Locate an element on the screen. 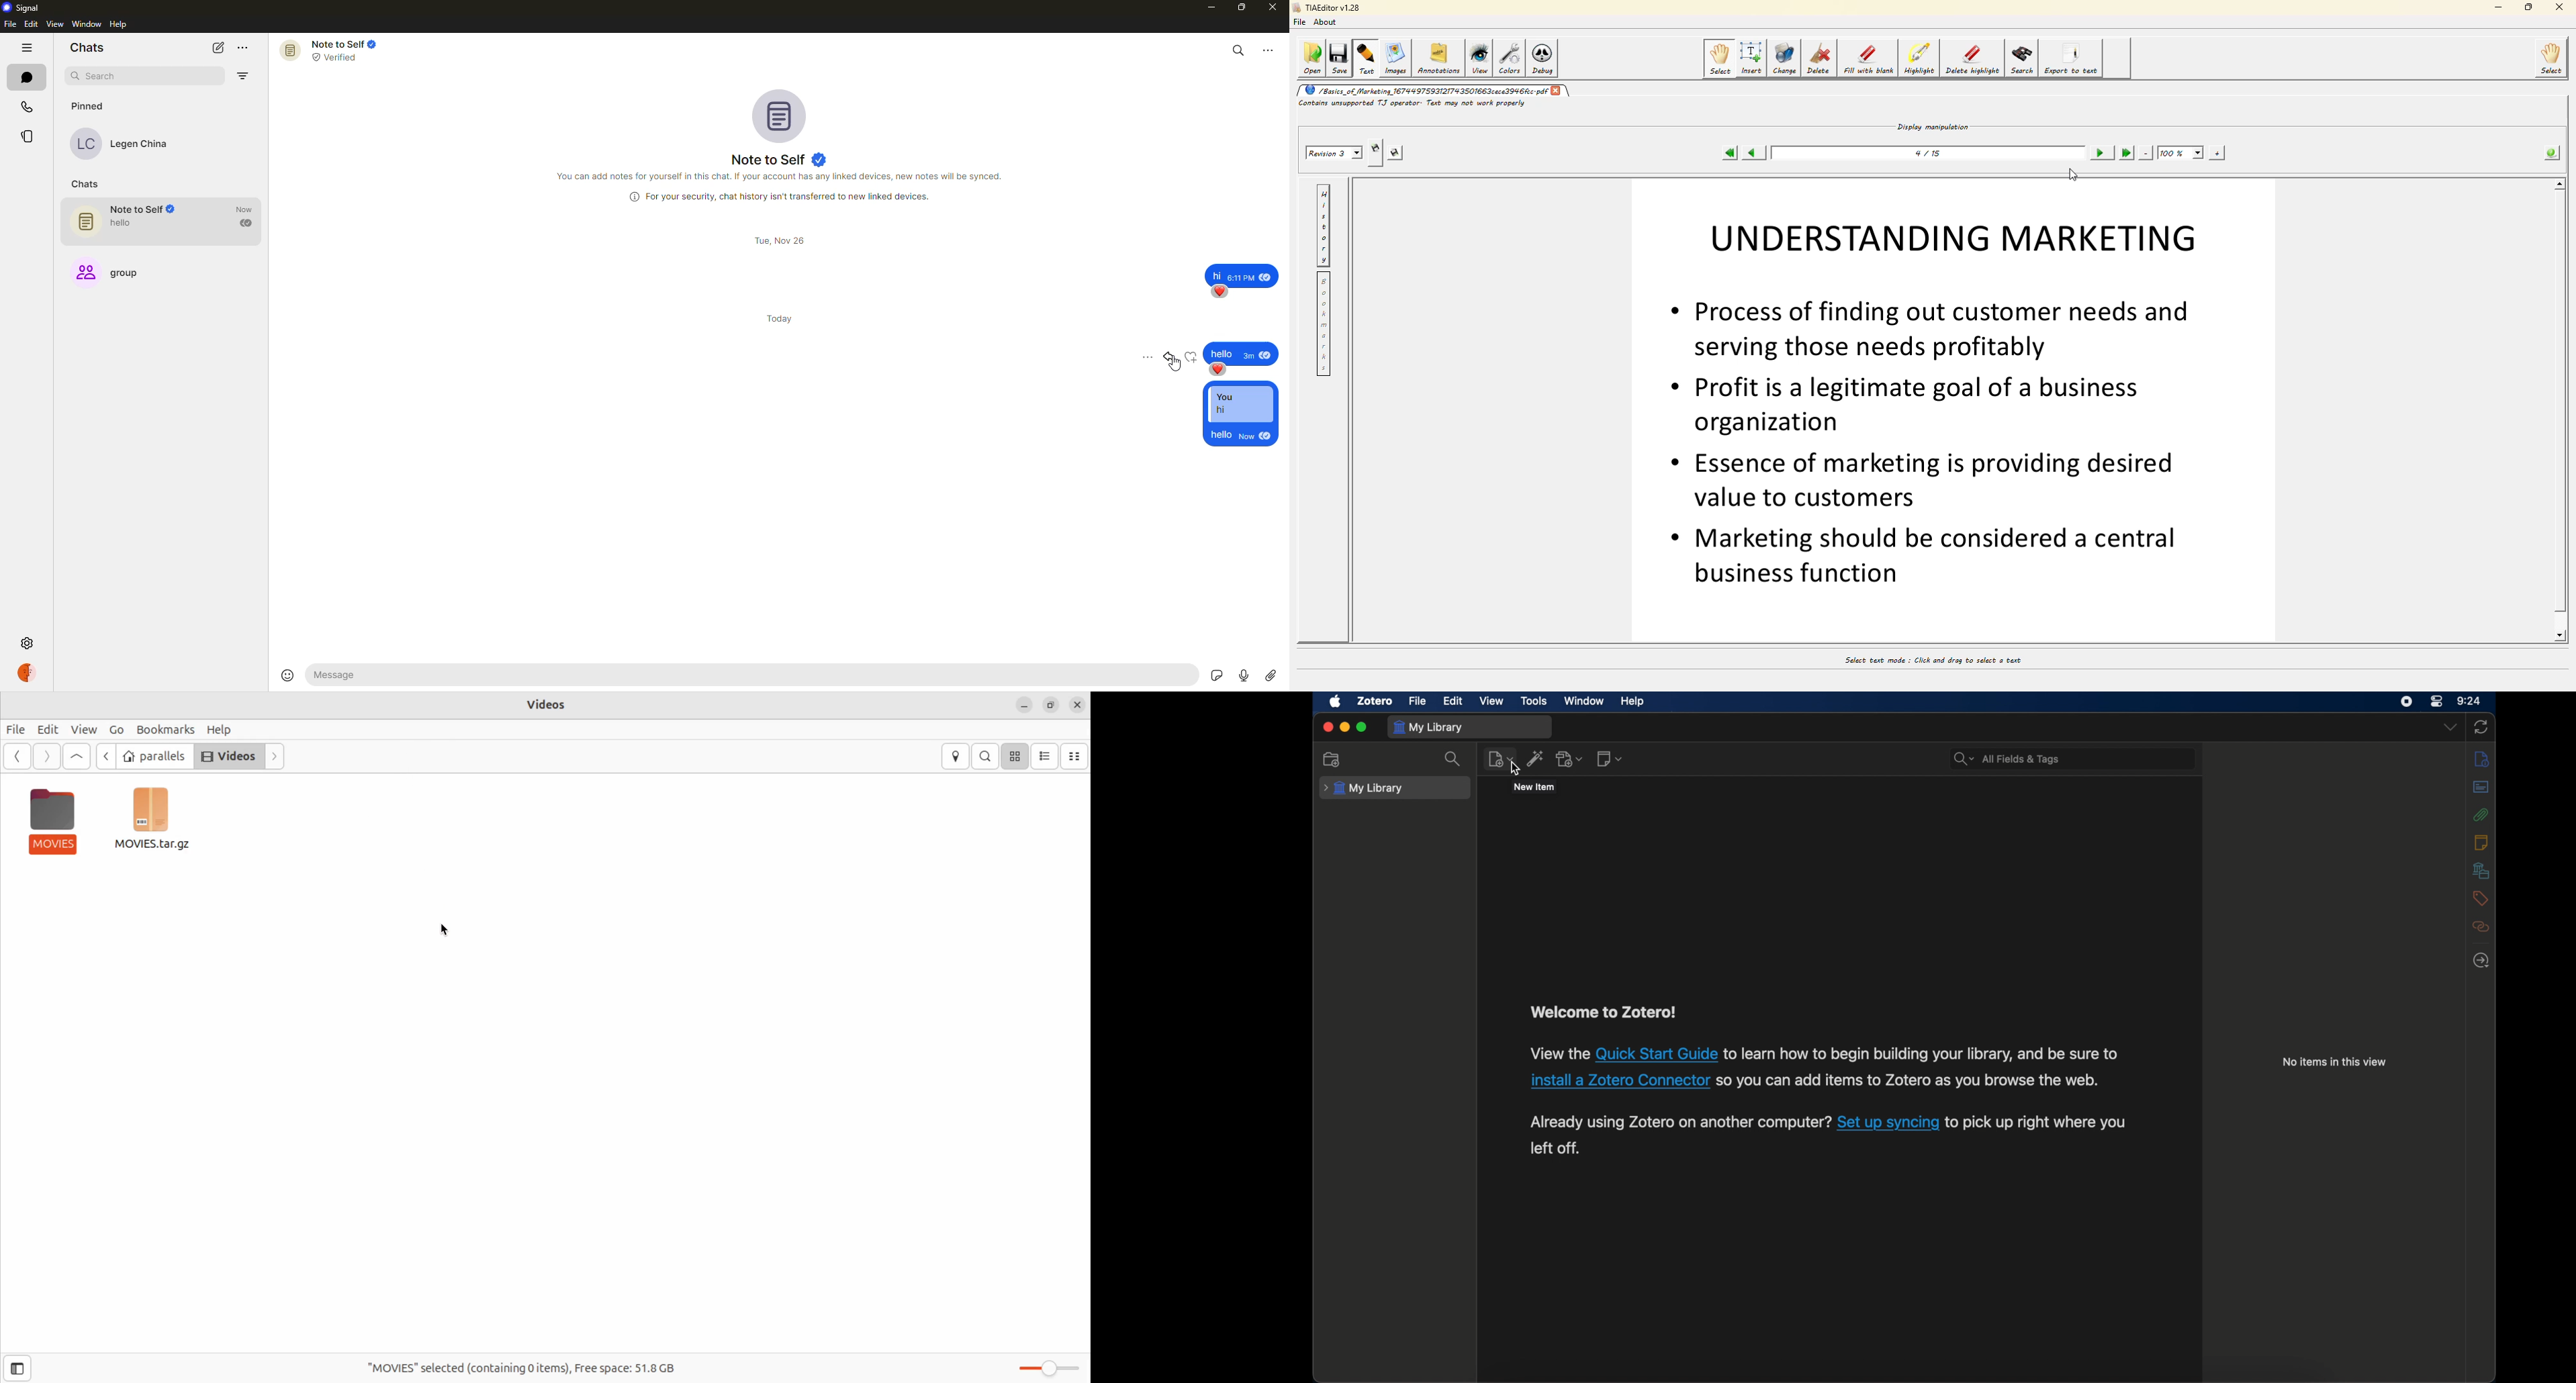 The image size is (2576, 1400). cursor is located at coordinates (1516, 769).